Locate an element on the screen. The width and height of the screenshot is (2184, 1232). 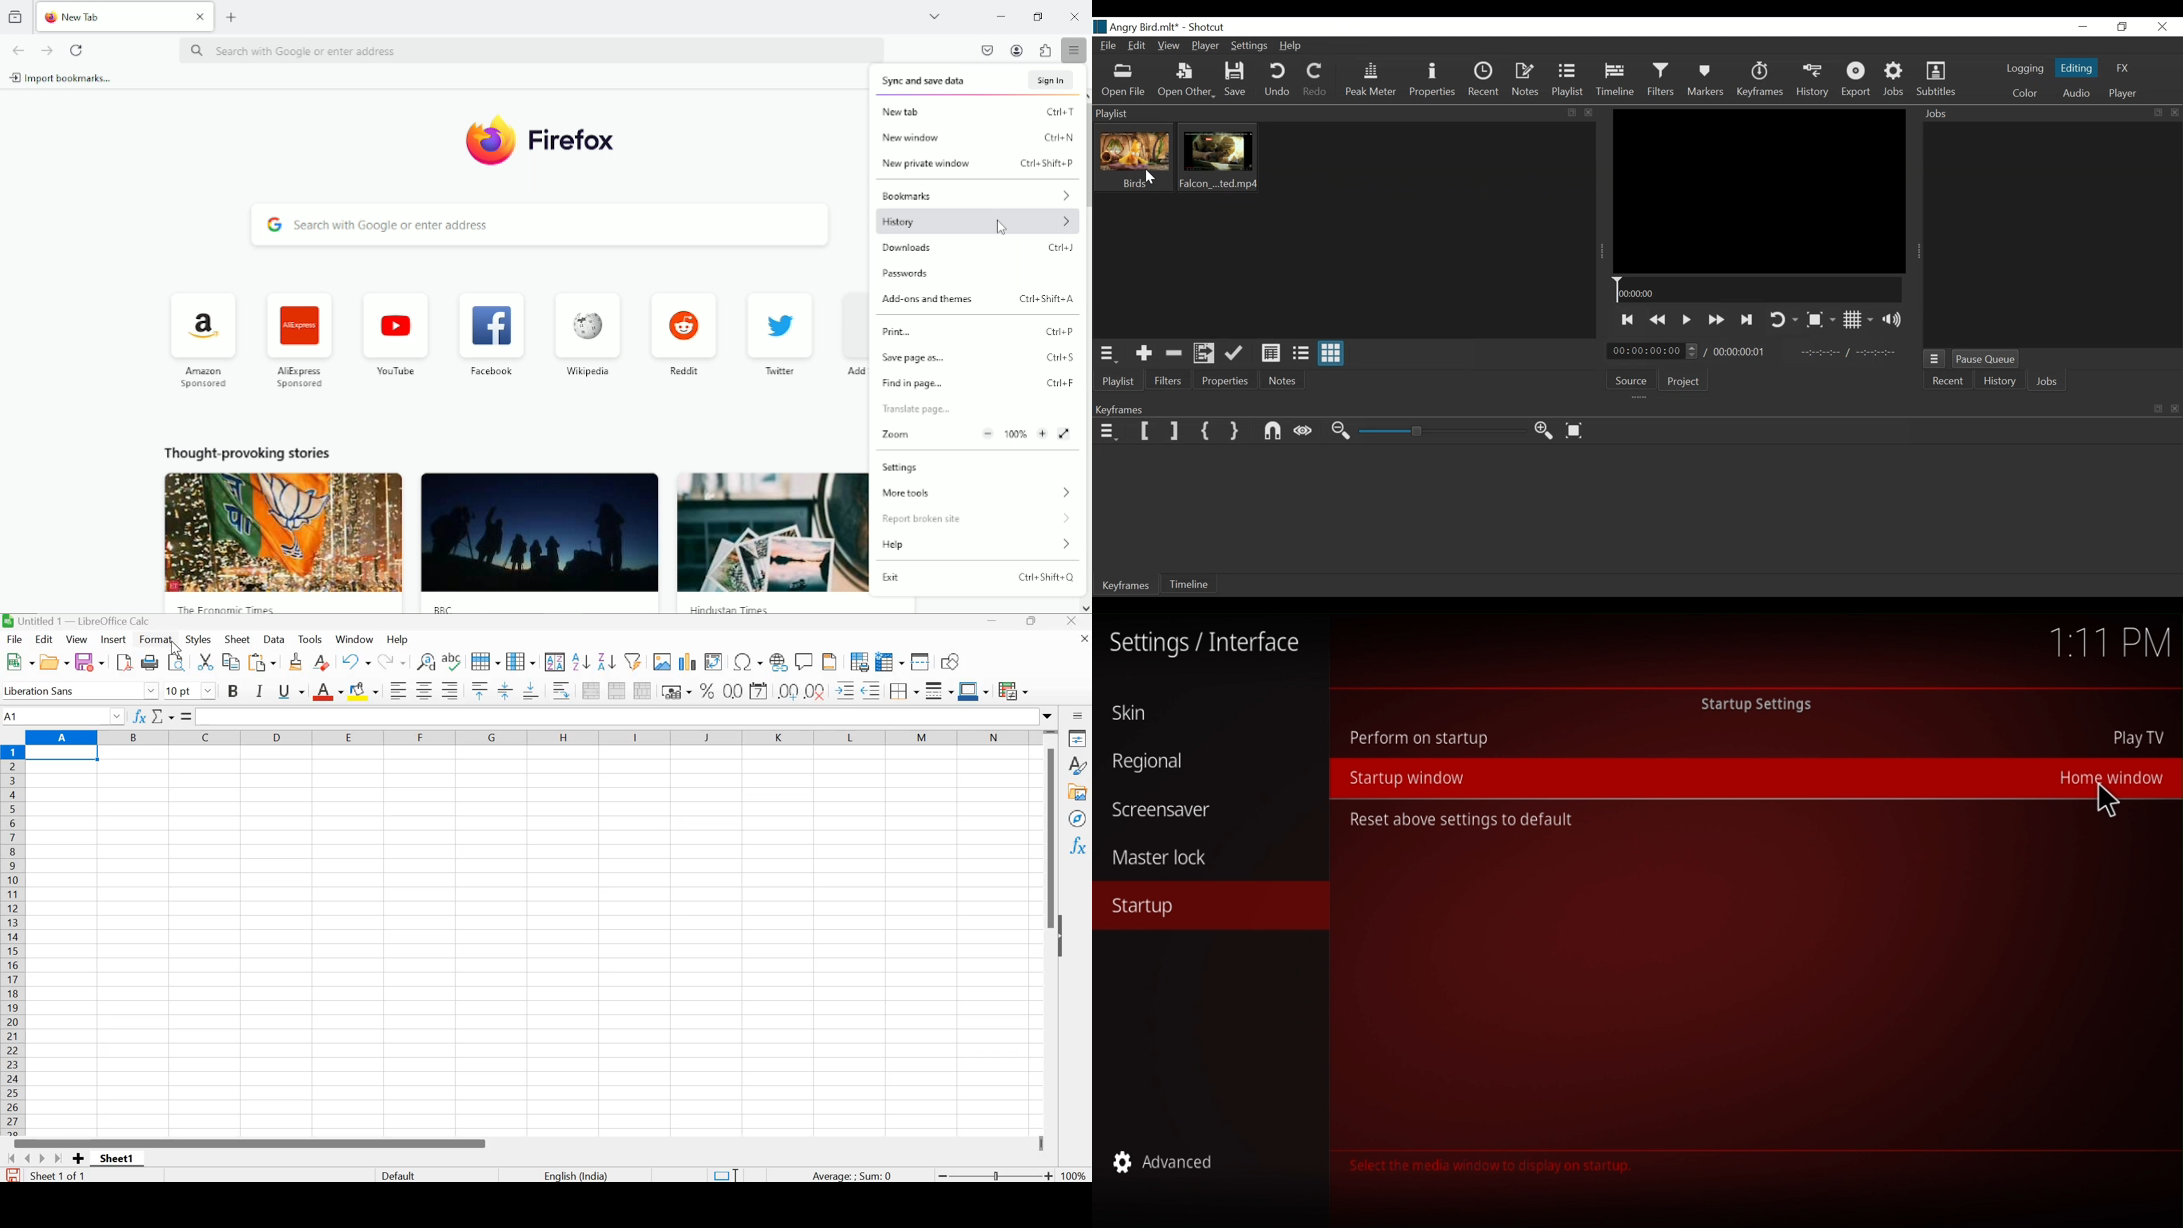
Keyframe menu is located at coordinates (1110, 432).